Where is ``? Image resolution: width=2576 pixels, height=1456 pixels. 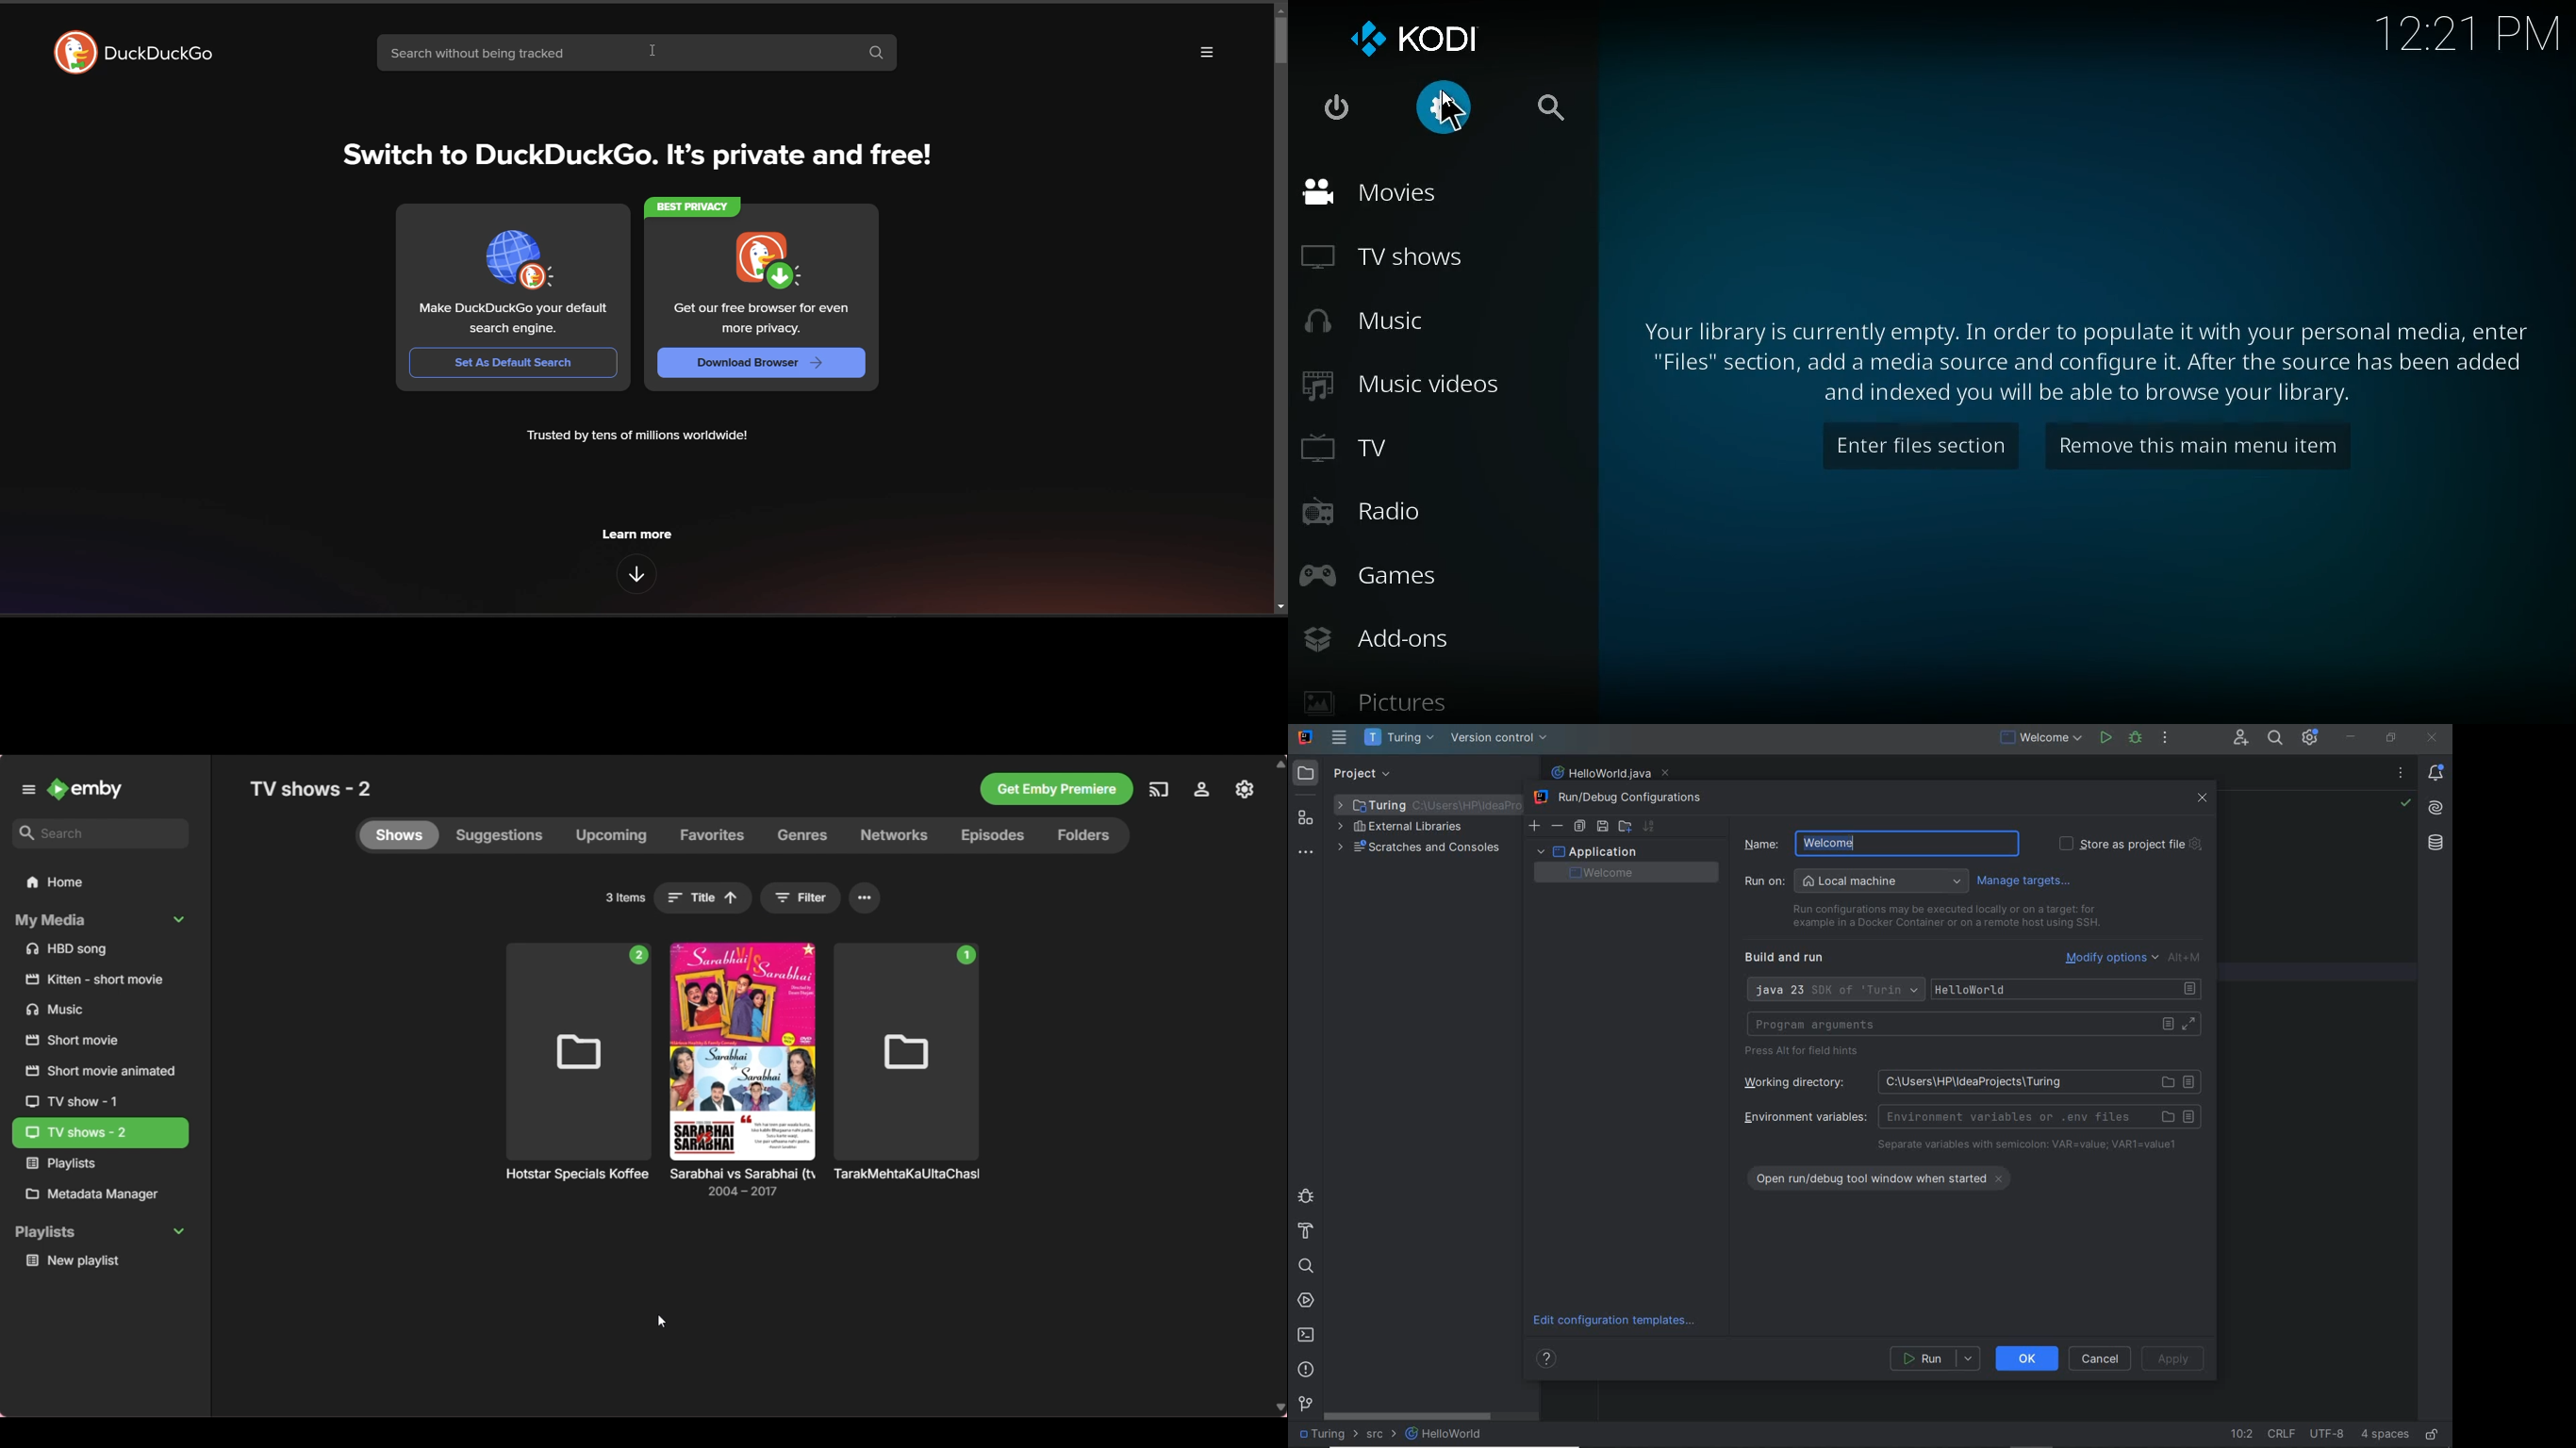  is located at coordinates (916, 1173).